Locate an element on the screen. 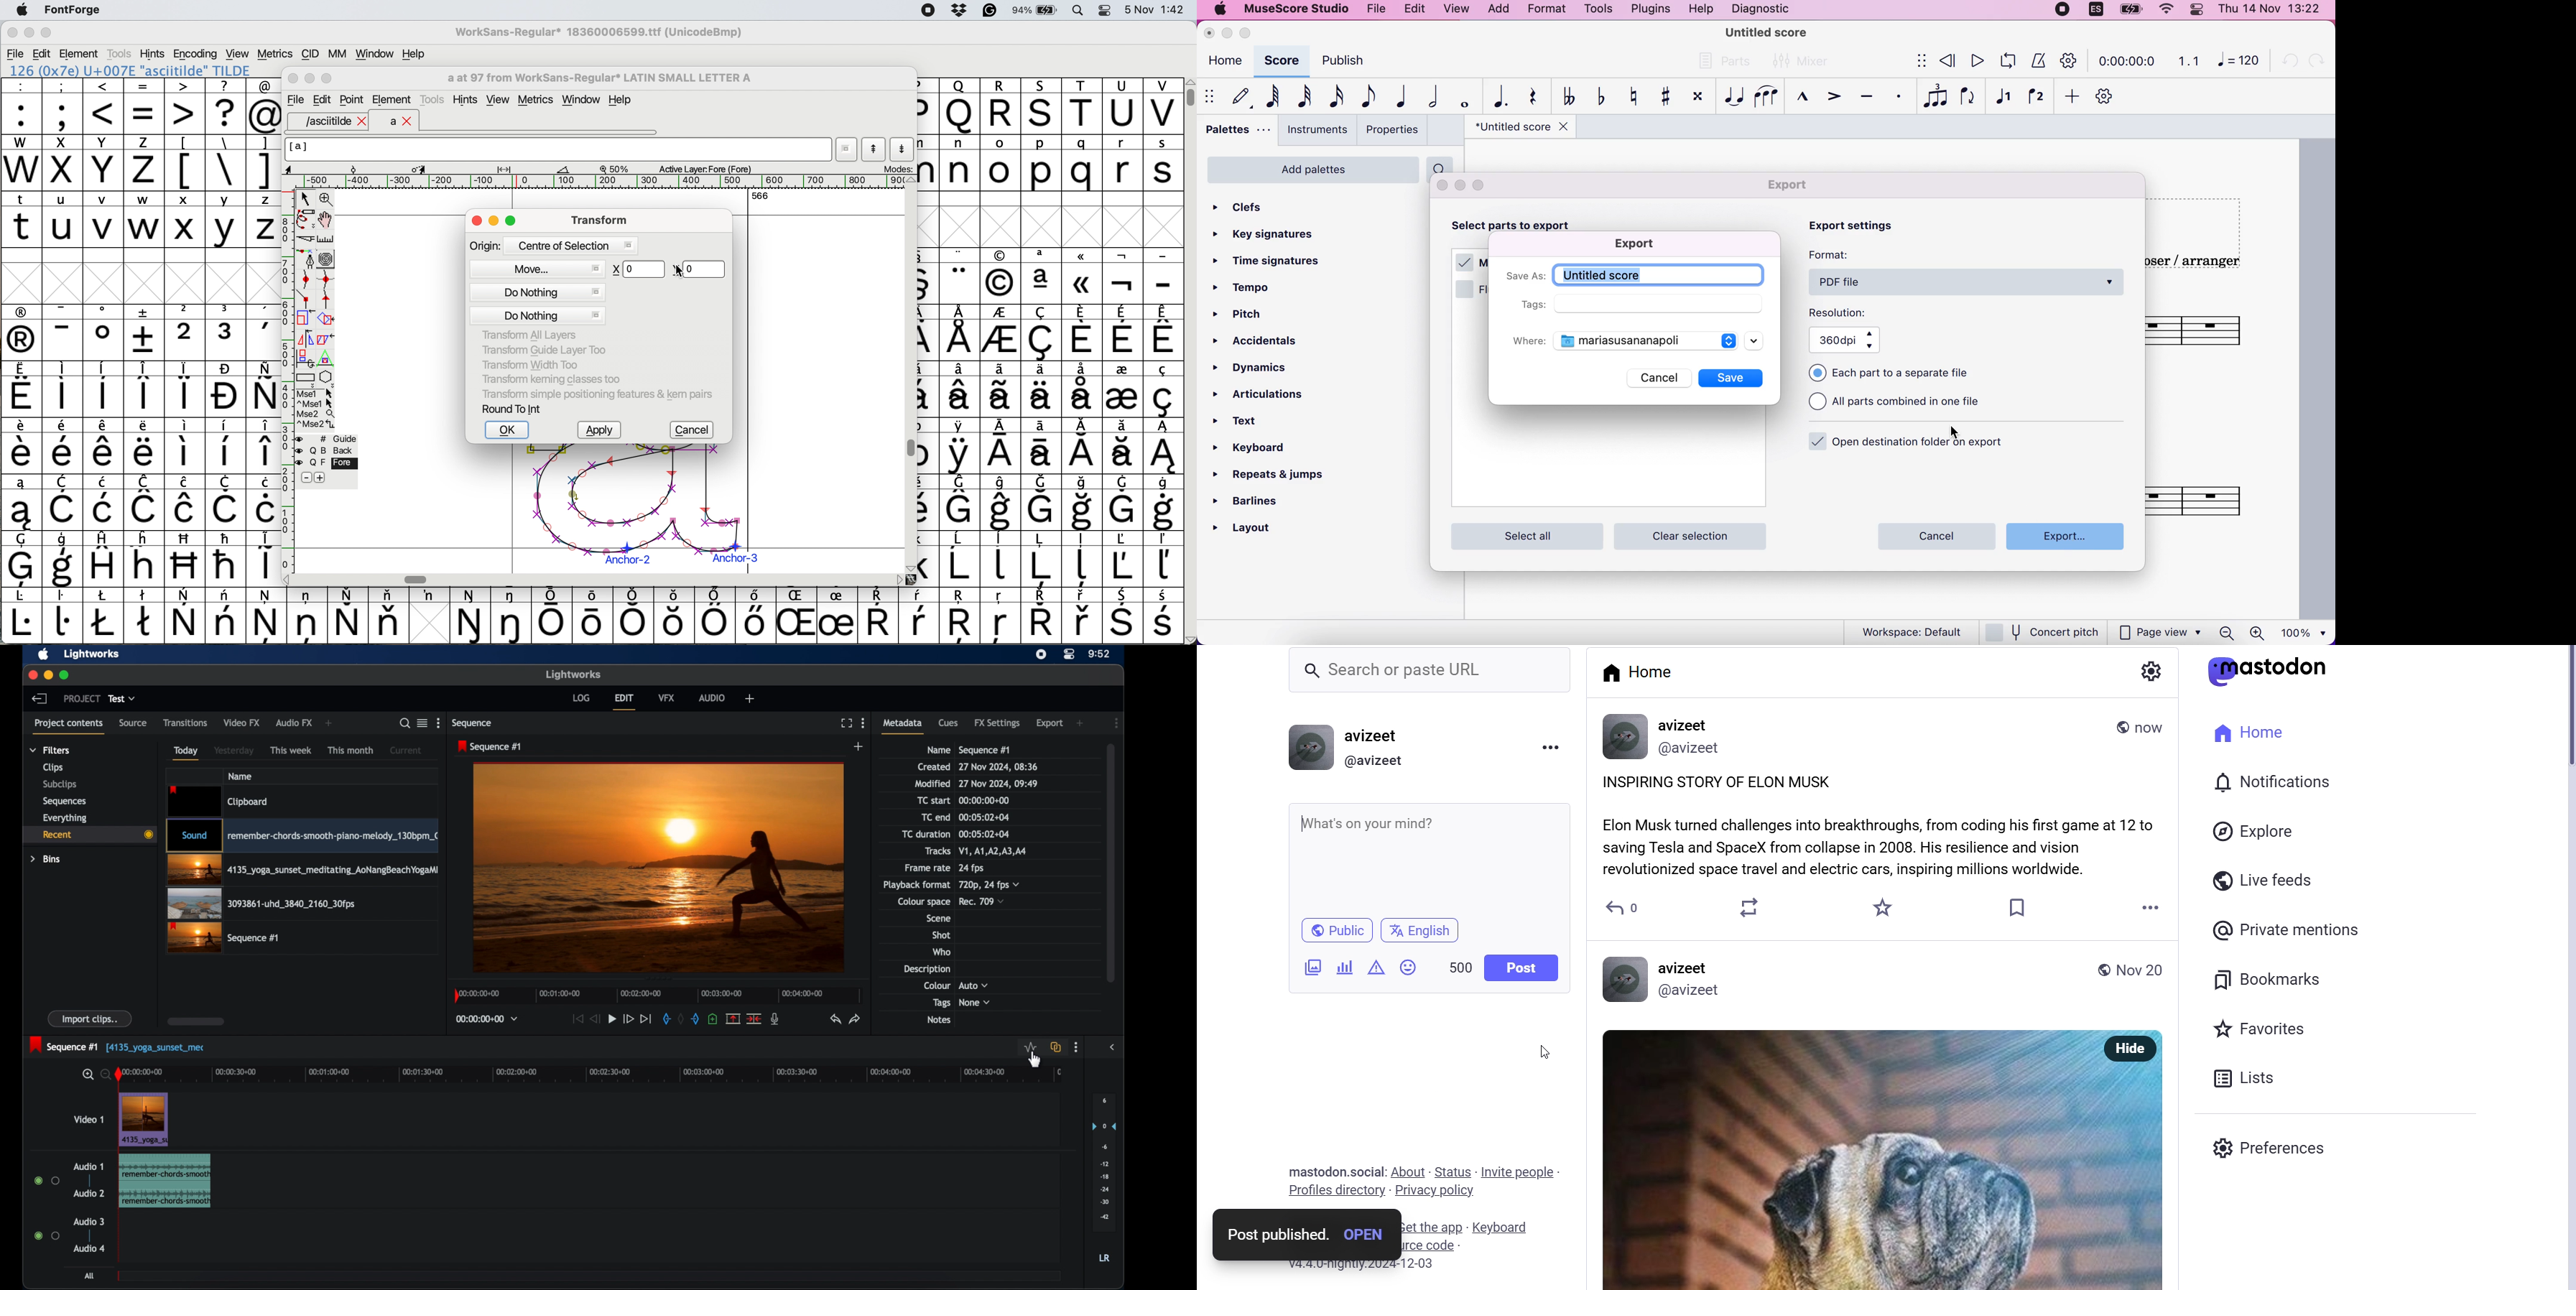 Image resolution: width=2576 pixels, height=1316 pixels. n is located at coordinates (959, 162).